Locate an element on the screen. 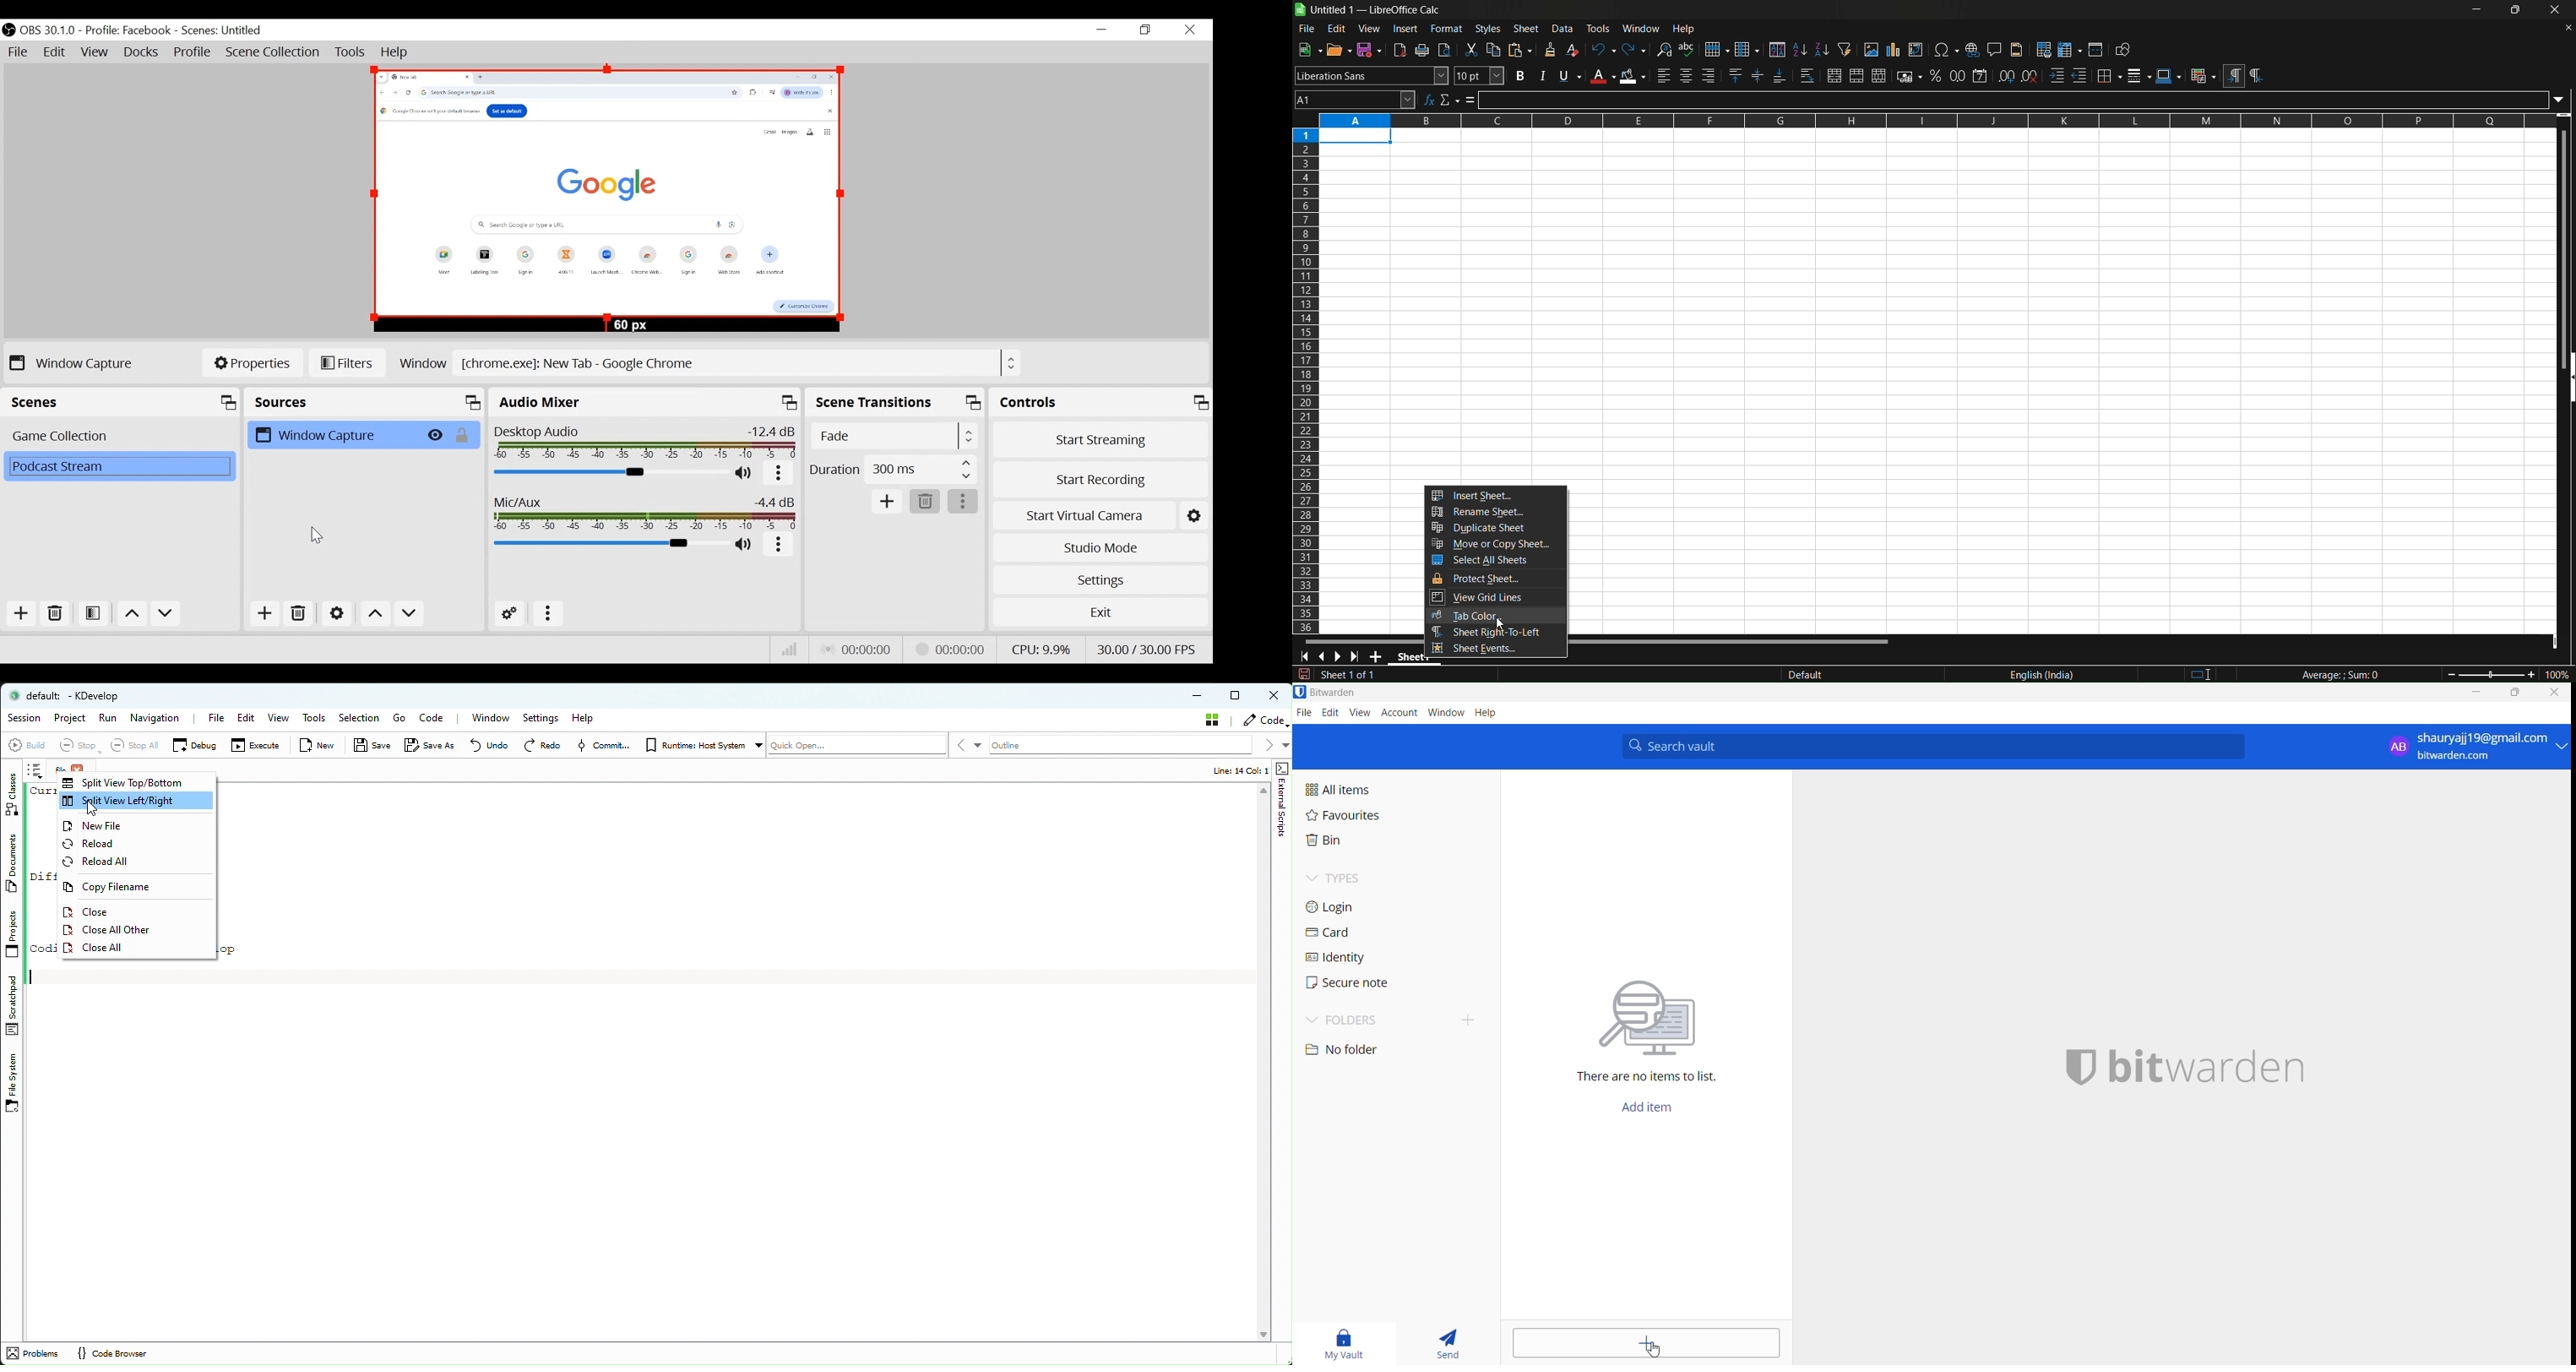  freeze rows and columns is located at coordinates (2070, 50).